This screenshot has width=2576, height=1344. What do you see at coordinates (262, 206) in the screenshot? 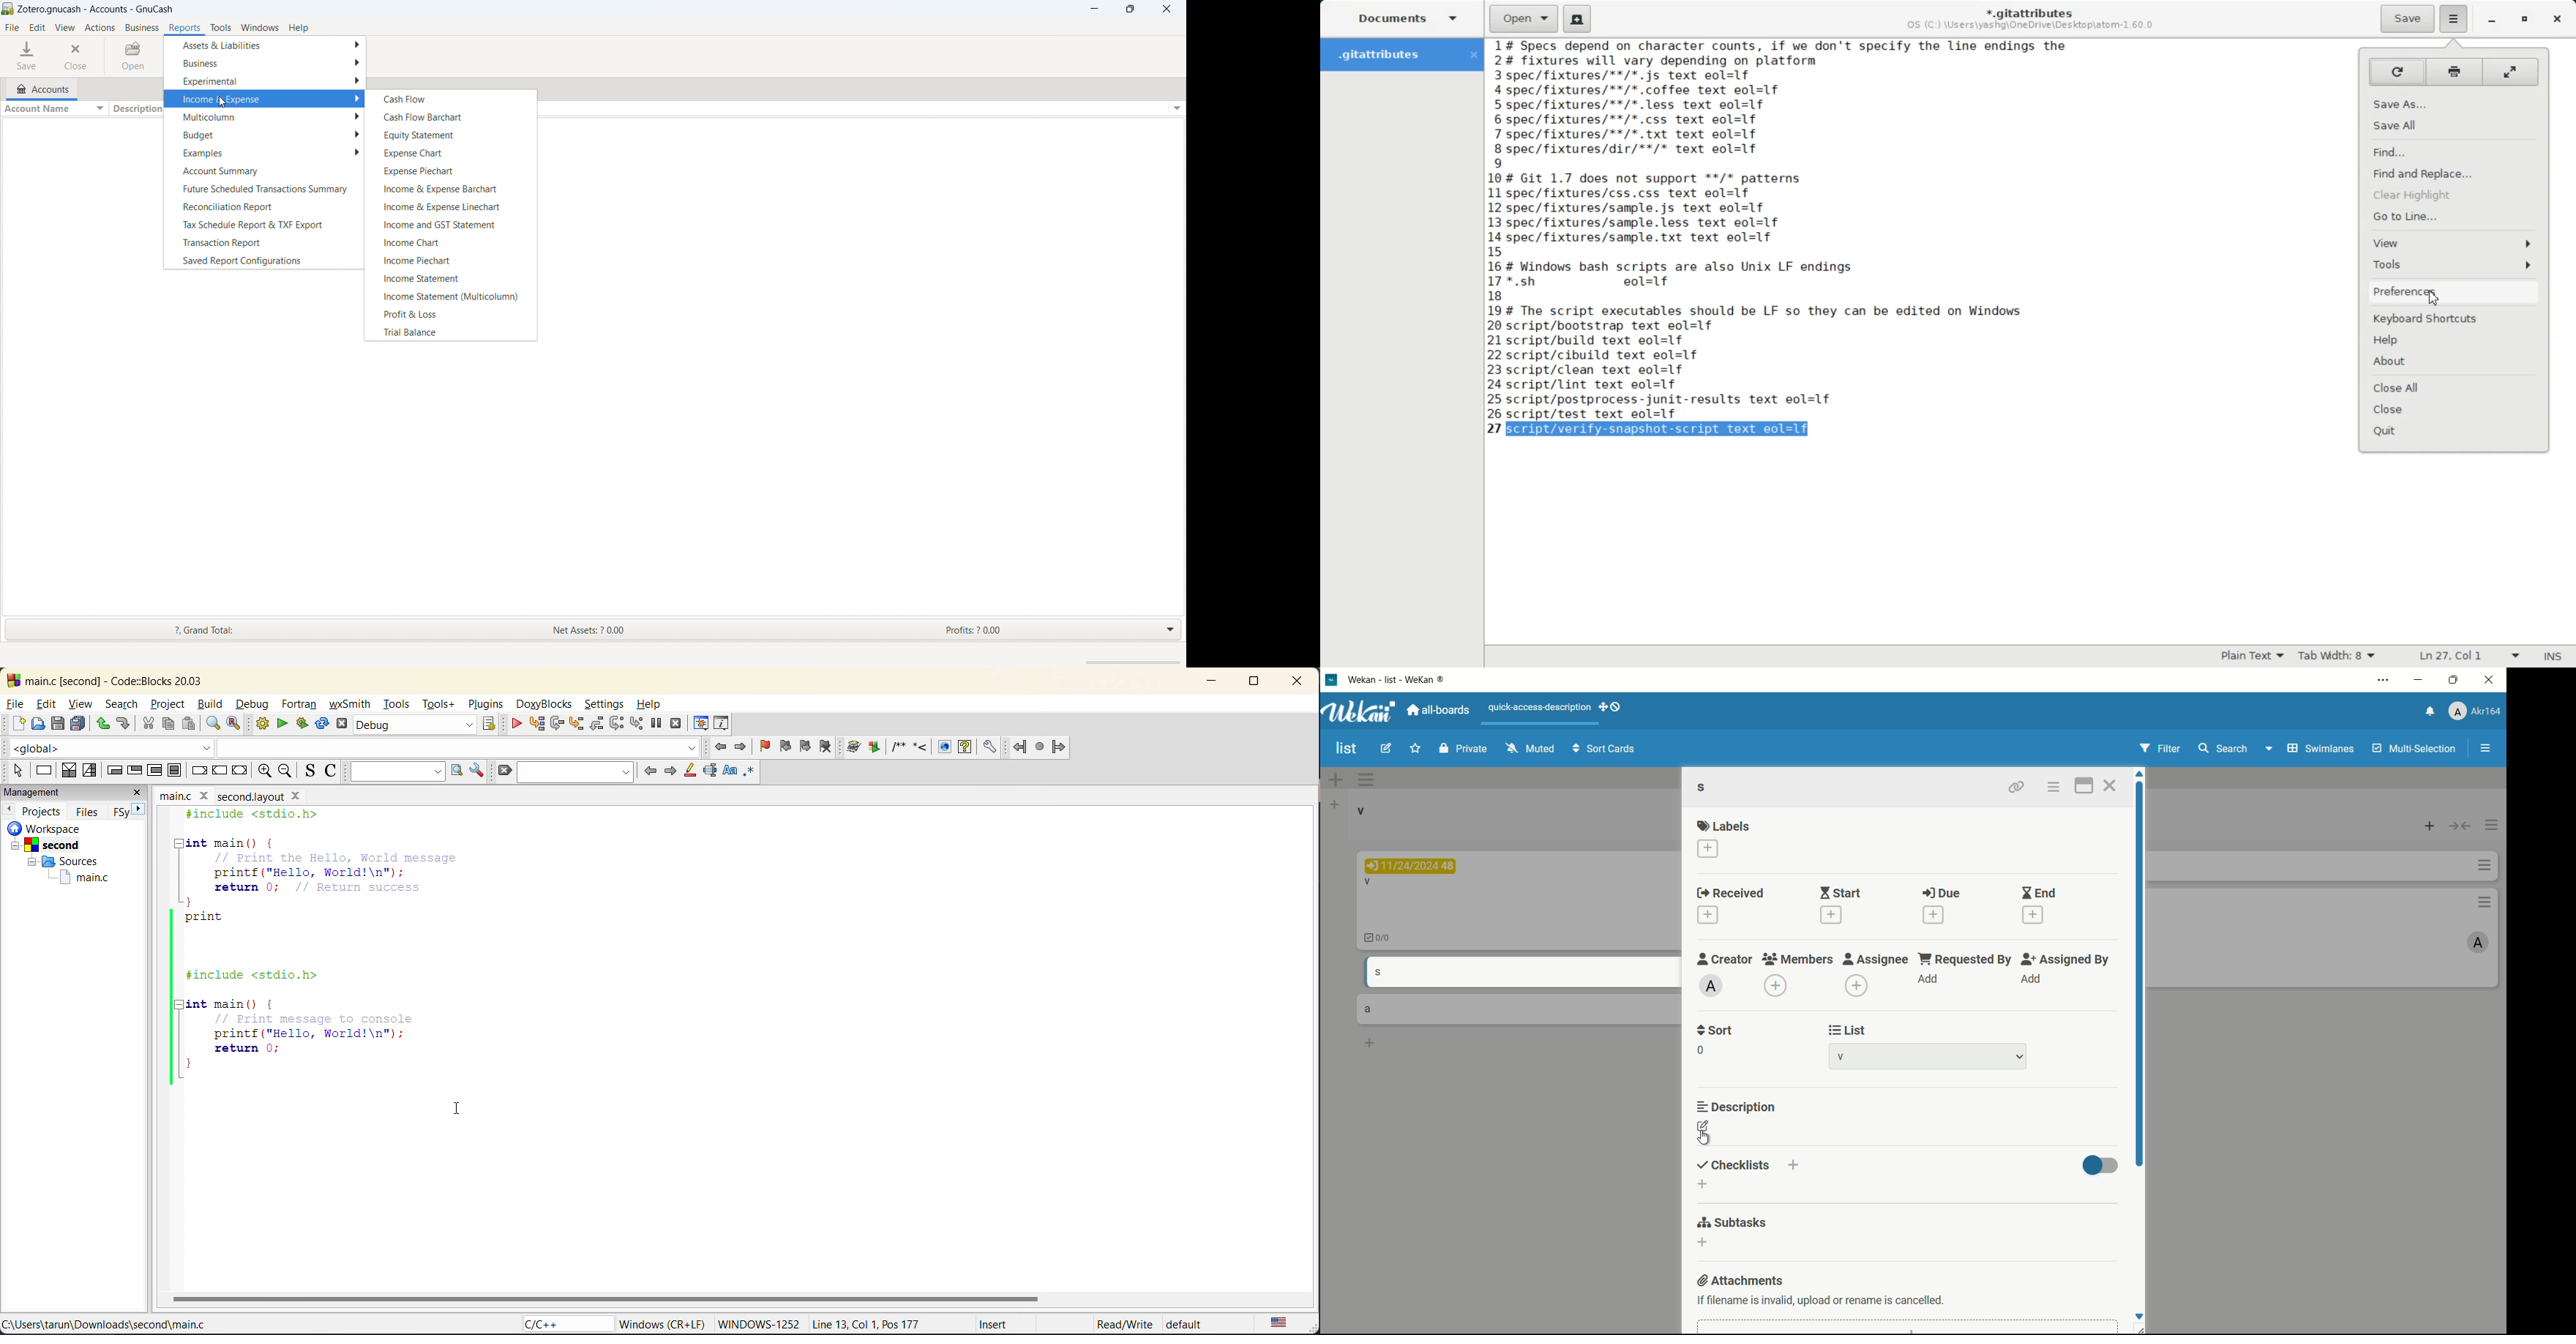
I see `reconciliation repport` at bounding box center [262, 206].